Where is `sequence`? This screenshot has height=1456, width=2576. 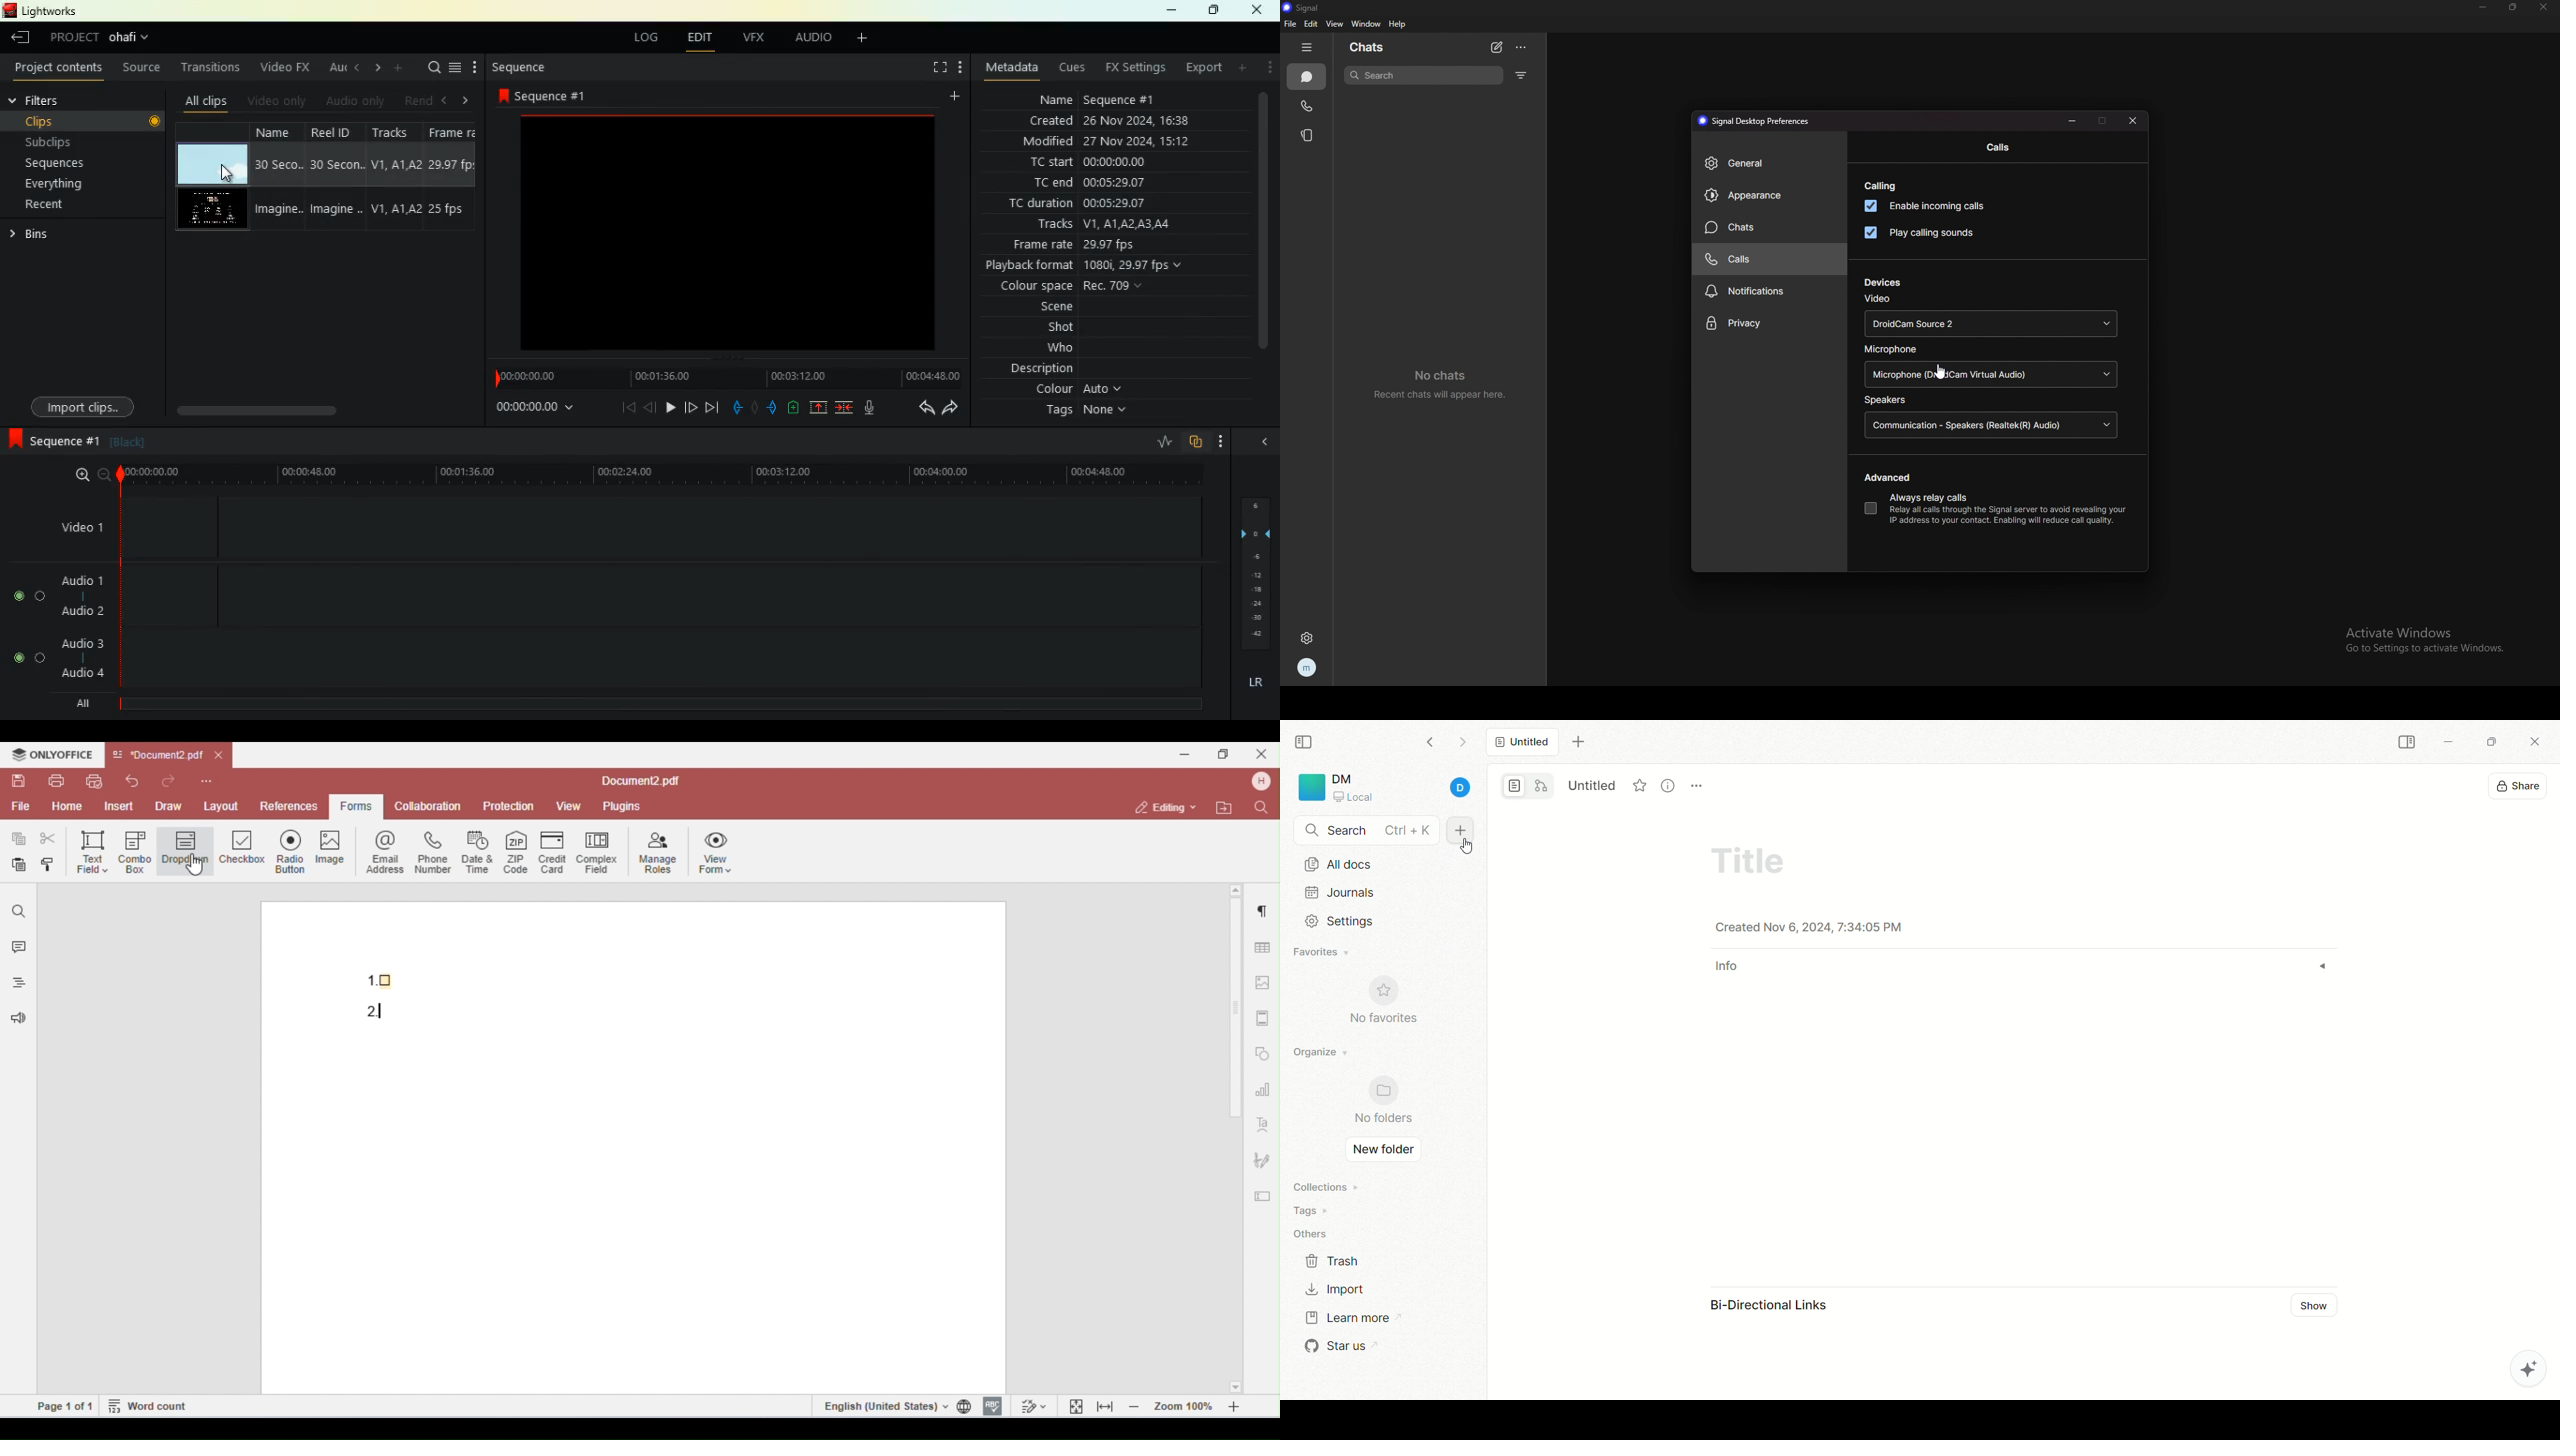
sequence is located at coordinates (525, 63).